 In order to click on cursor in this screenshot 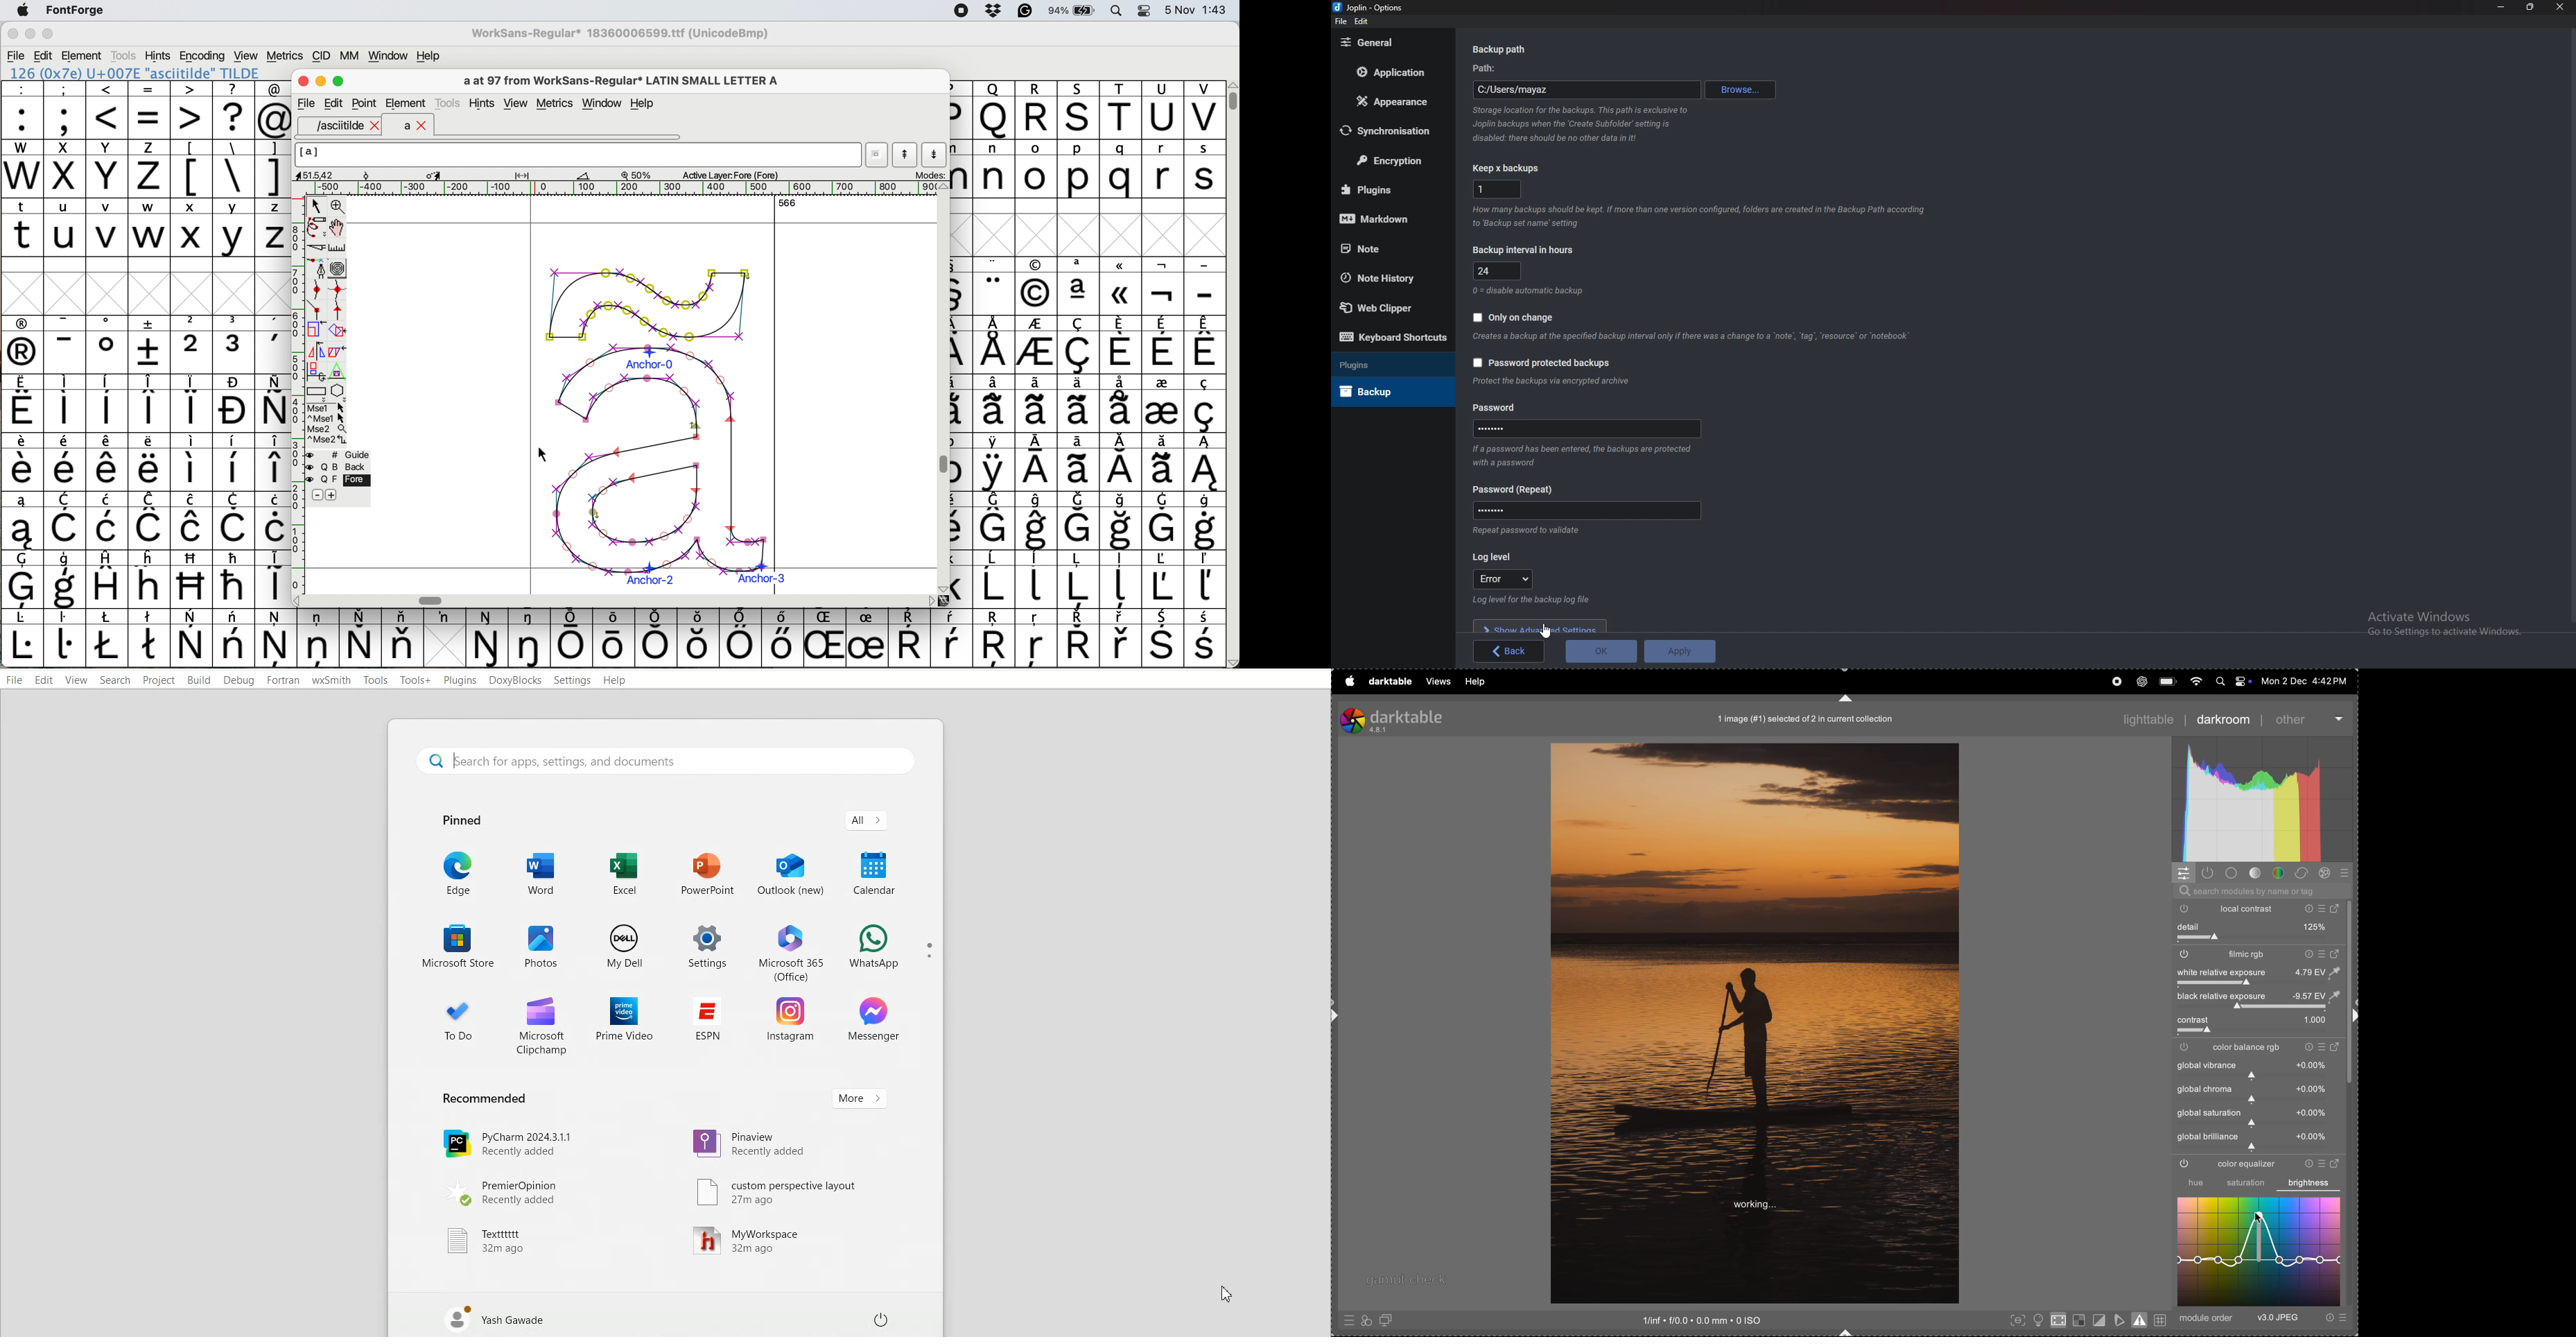, I will do `click(541, 455)`.